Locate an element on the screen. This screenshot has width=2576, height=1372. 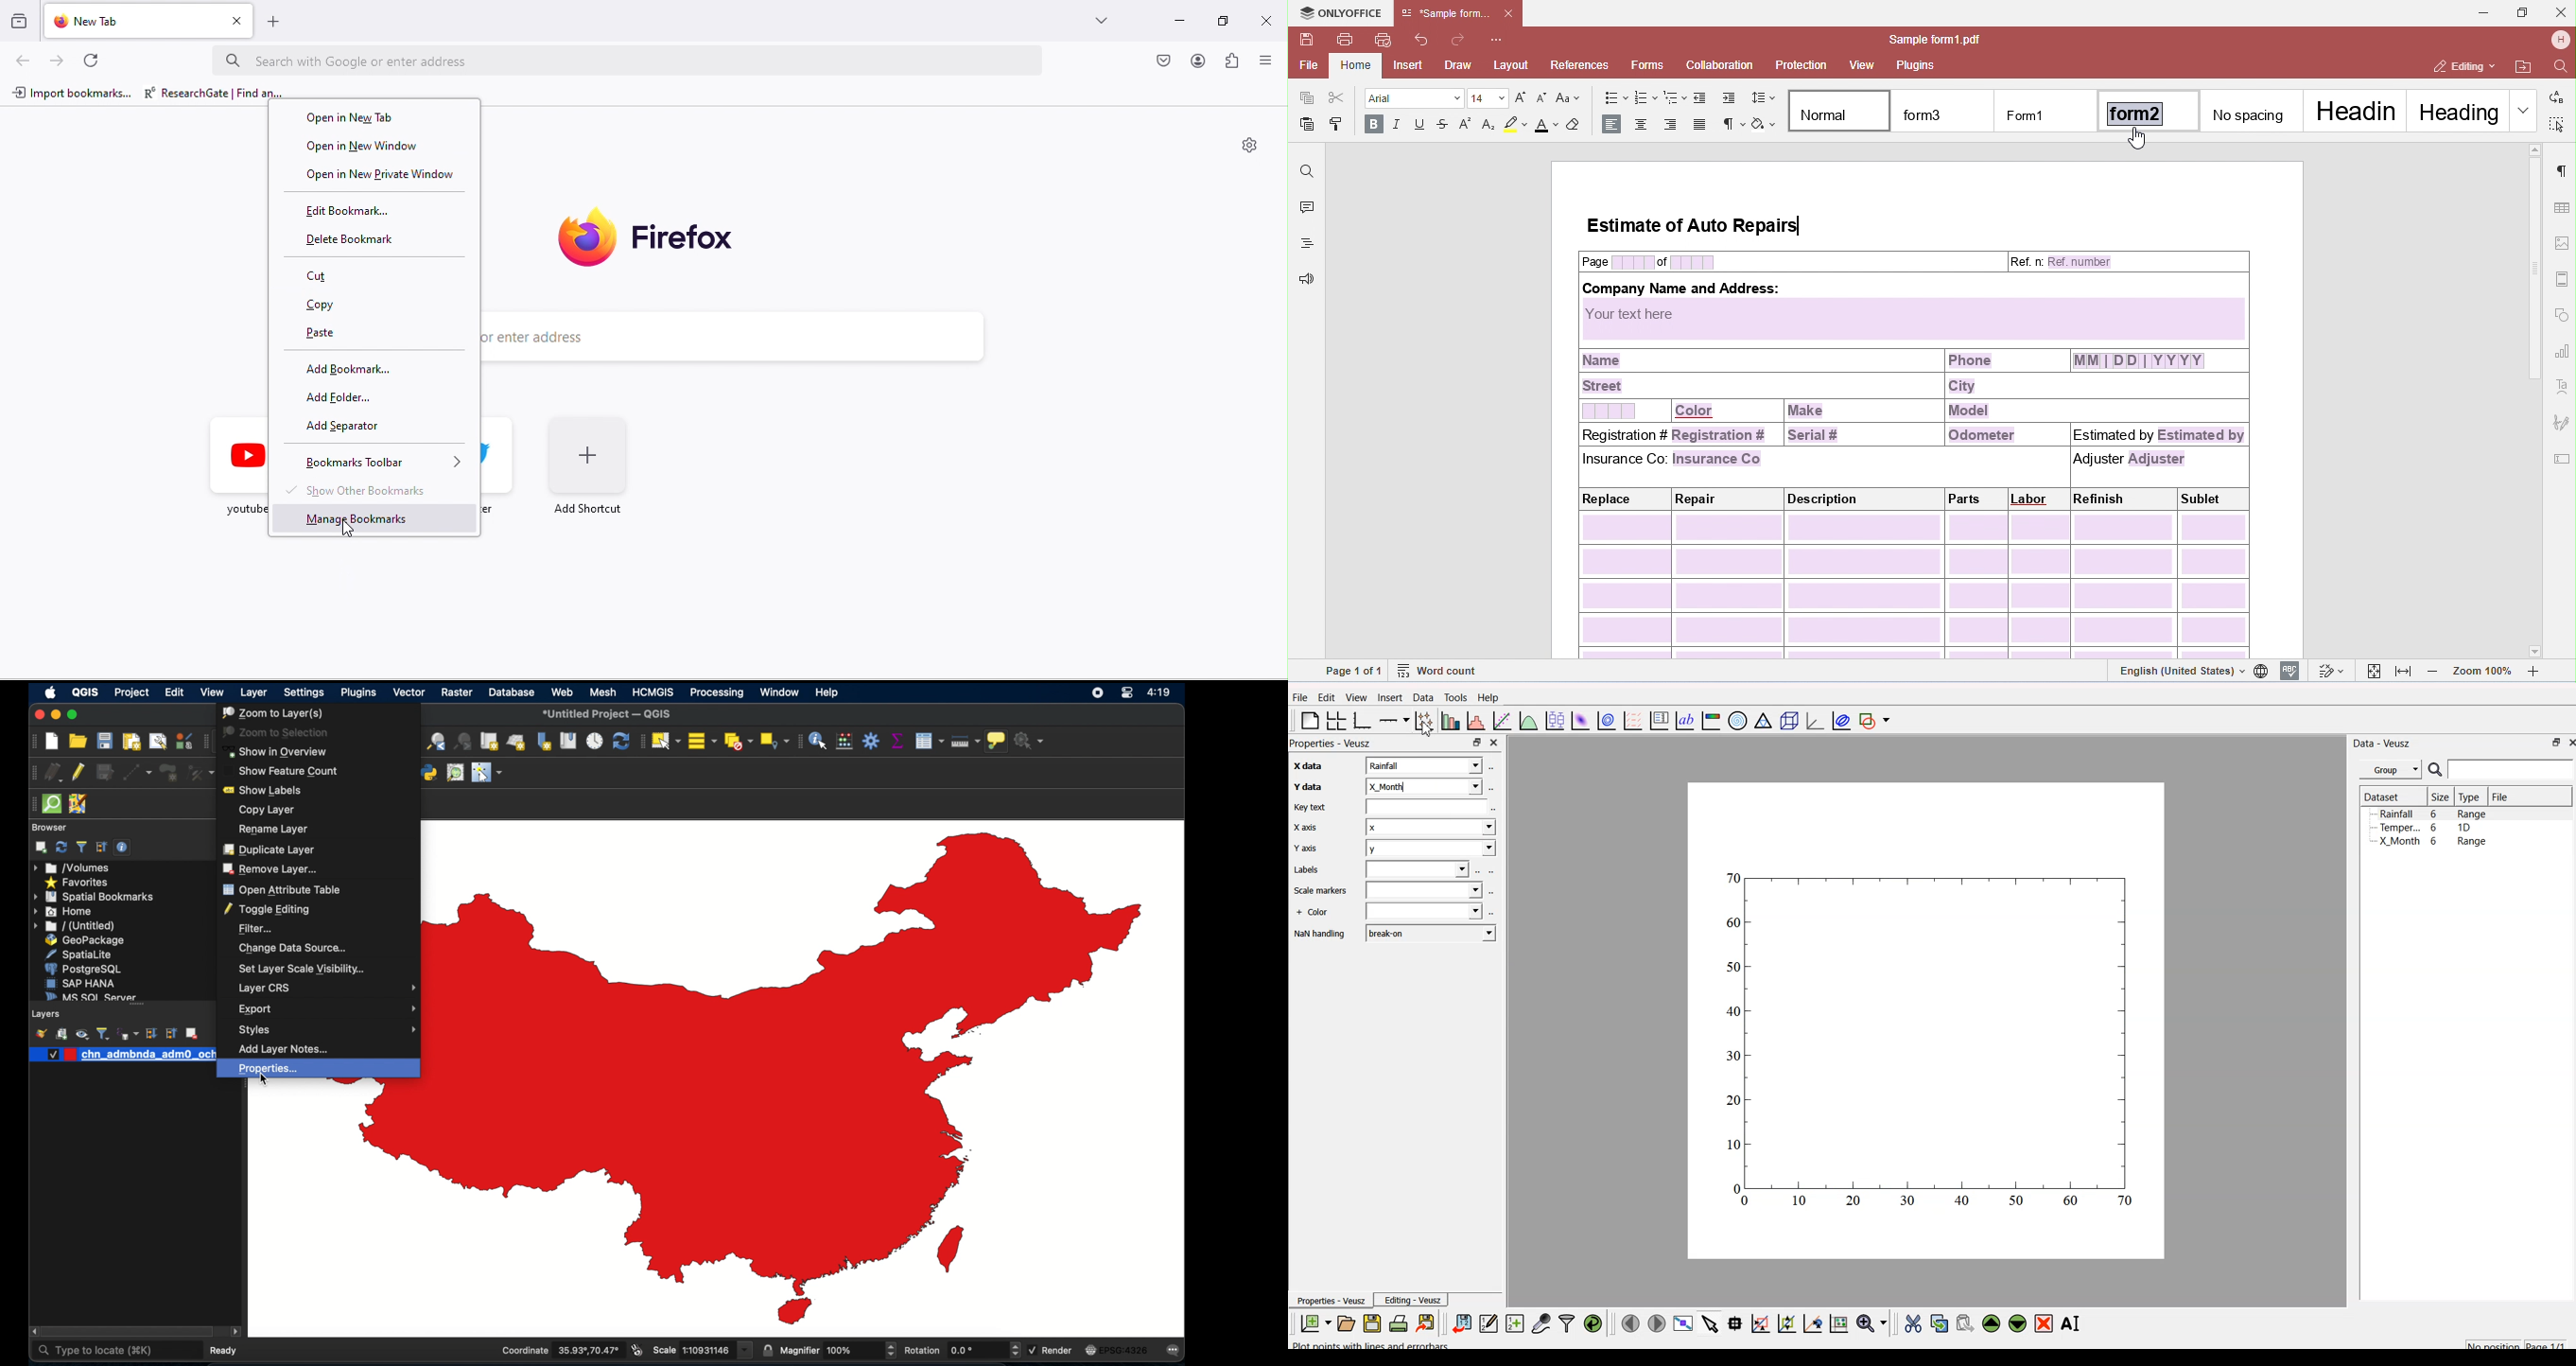
break-on is located at coordinates (1431, 932).